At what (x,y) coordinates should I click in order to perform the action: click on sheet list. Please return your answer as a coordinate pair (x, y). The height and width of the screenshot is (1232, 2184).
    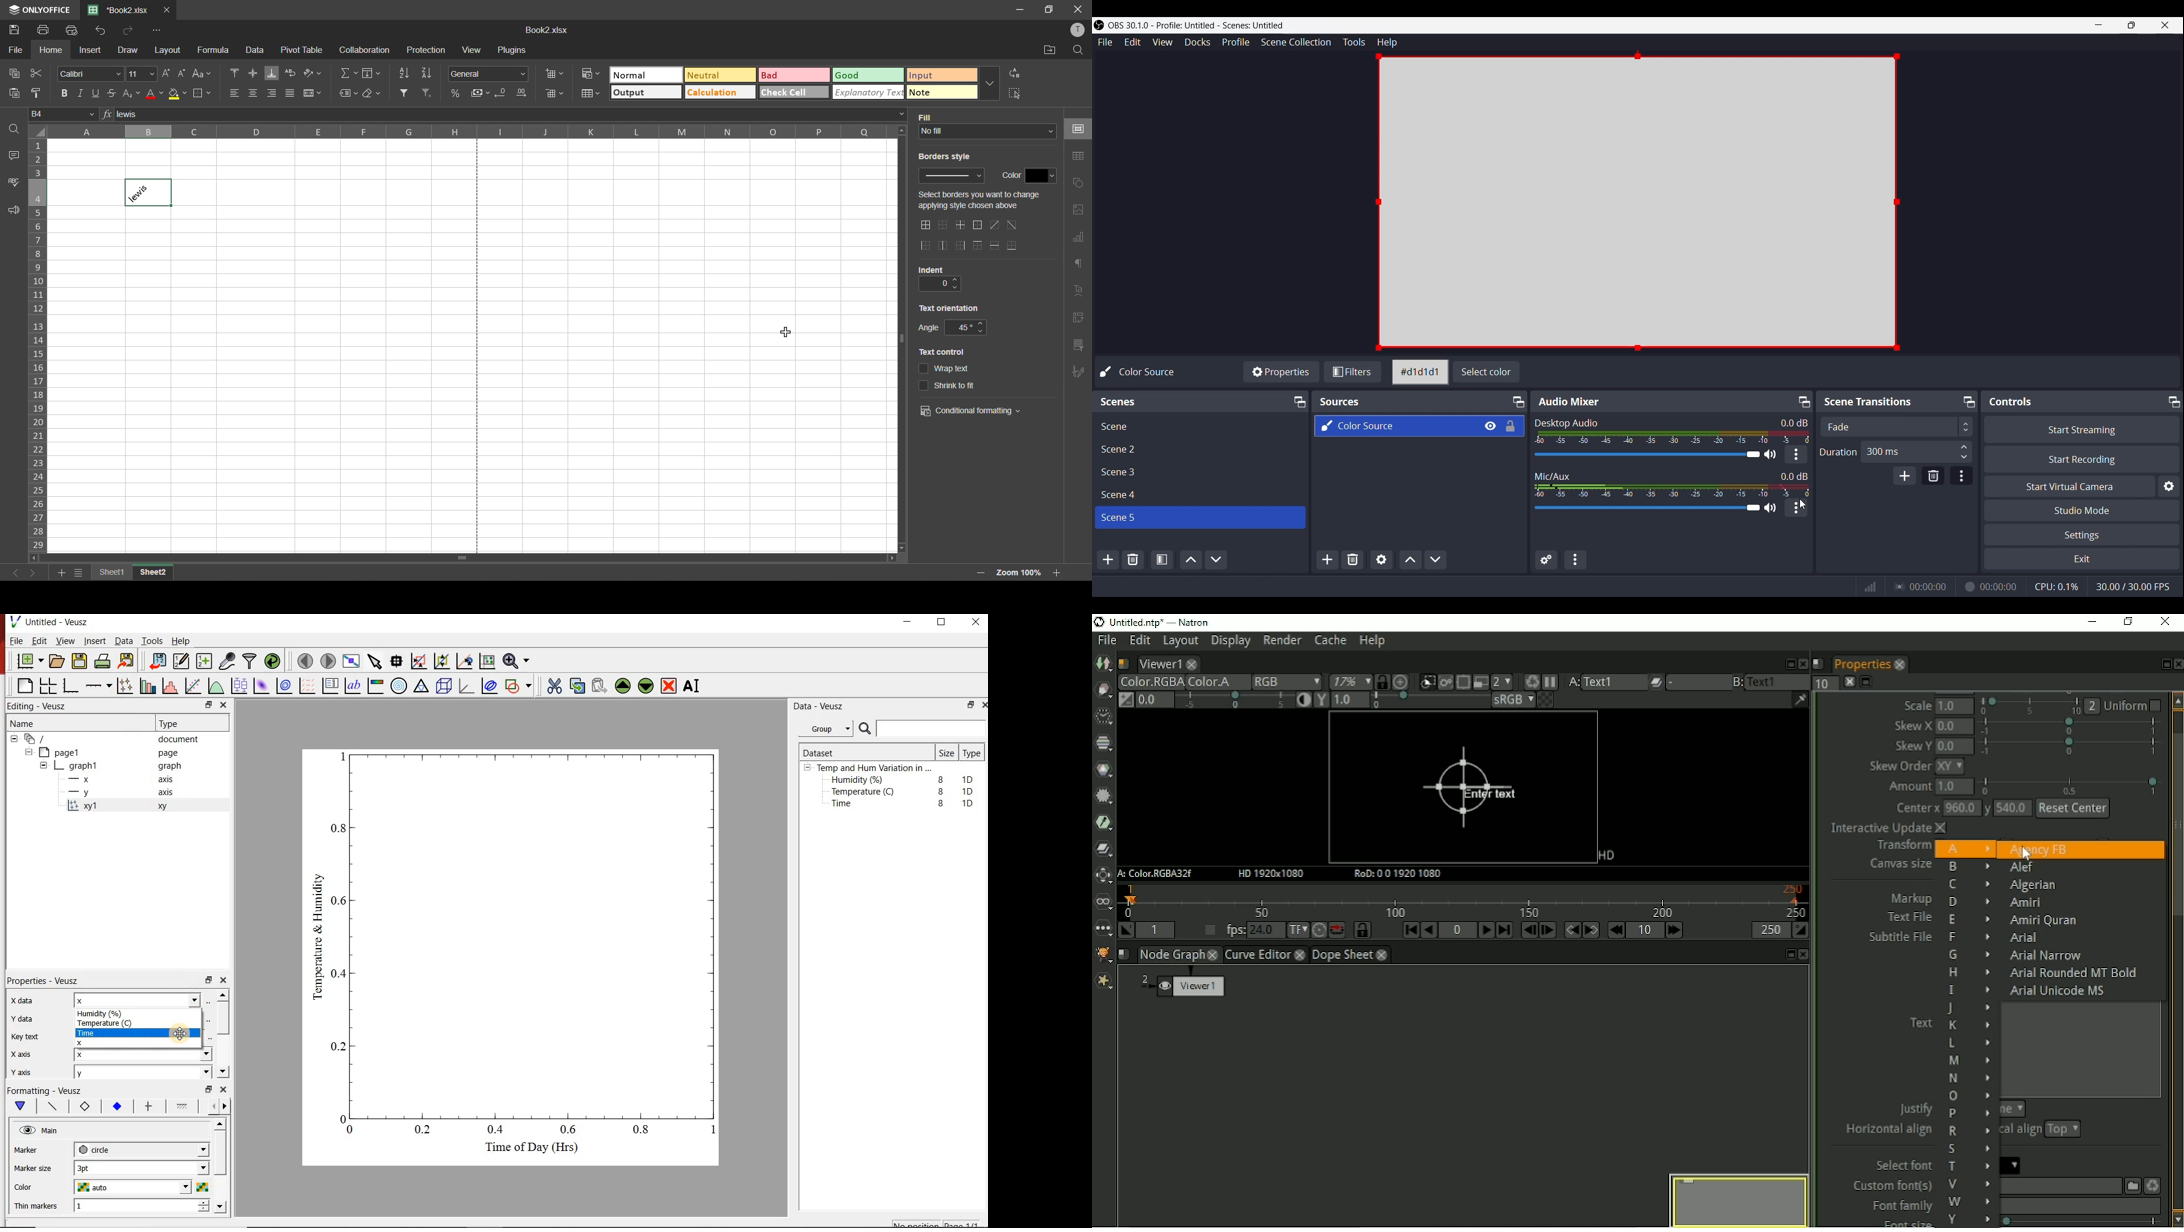
    Looking at the image, I should click on (79, 573).